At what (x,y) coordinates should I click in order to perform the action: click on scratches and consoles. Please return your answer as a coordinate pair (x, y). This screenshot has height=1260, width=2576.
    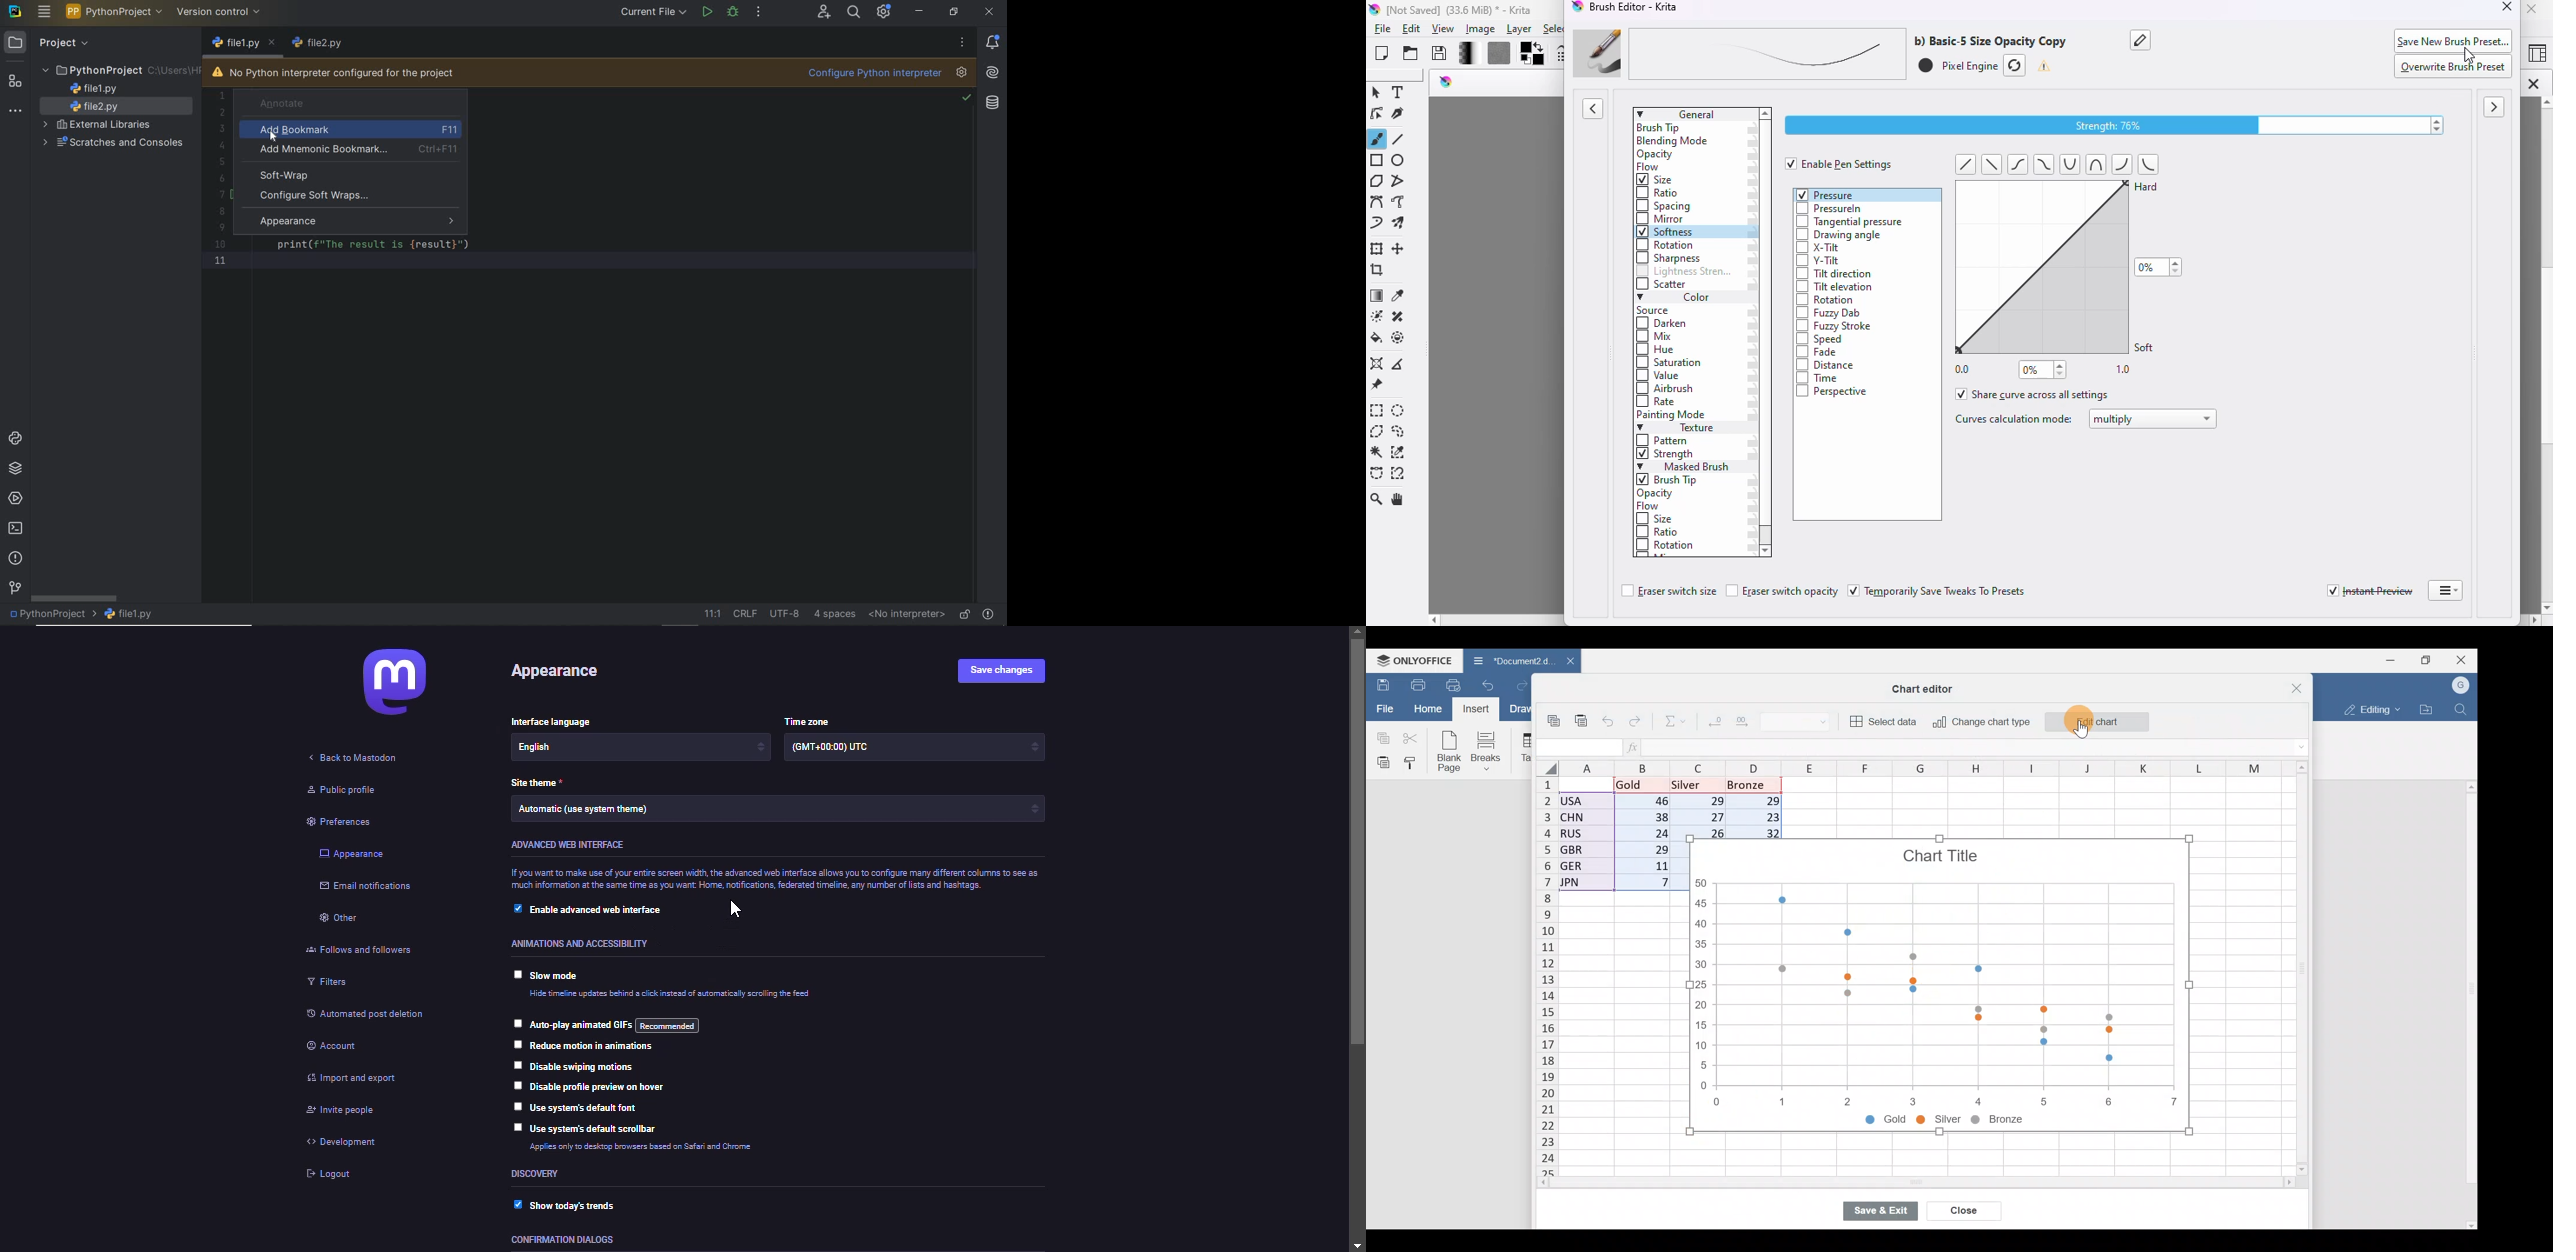
    Looking at the image, I should click on (115, 143).